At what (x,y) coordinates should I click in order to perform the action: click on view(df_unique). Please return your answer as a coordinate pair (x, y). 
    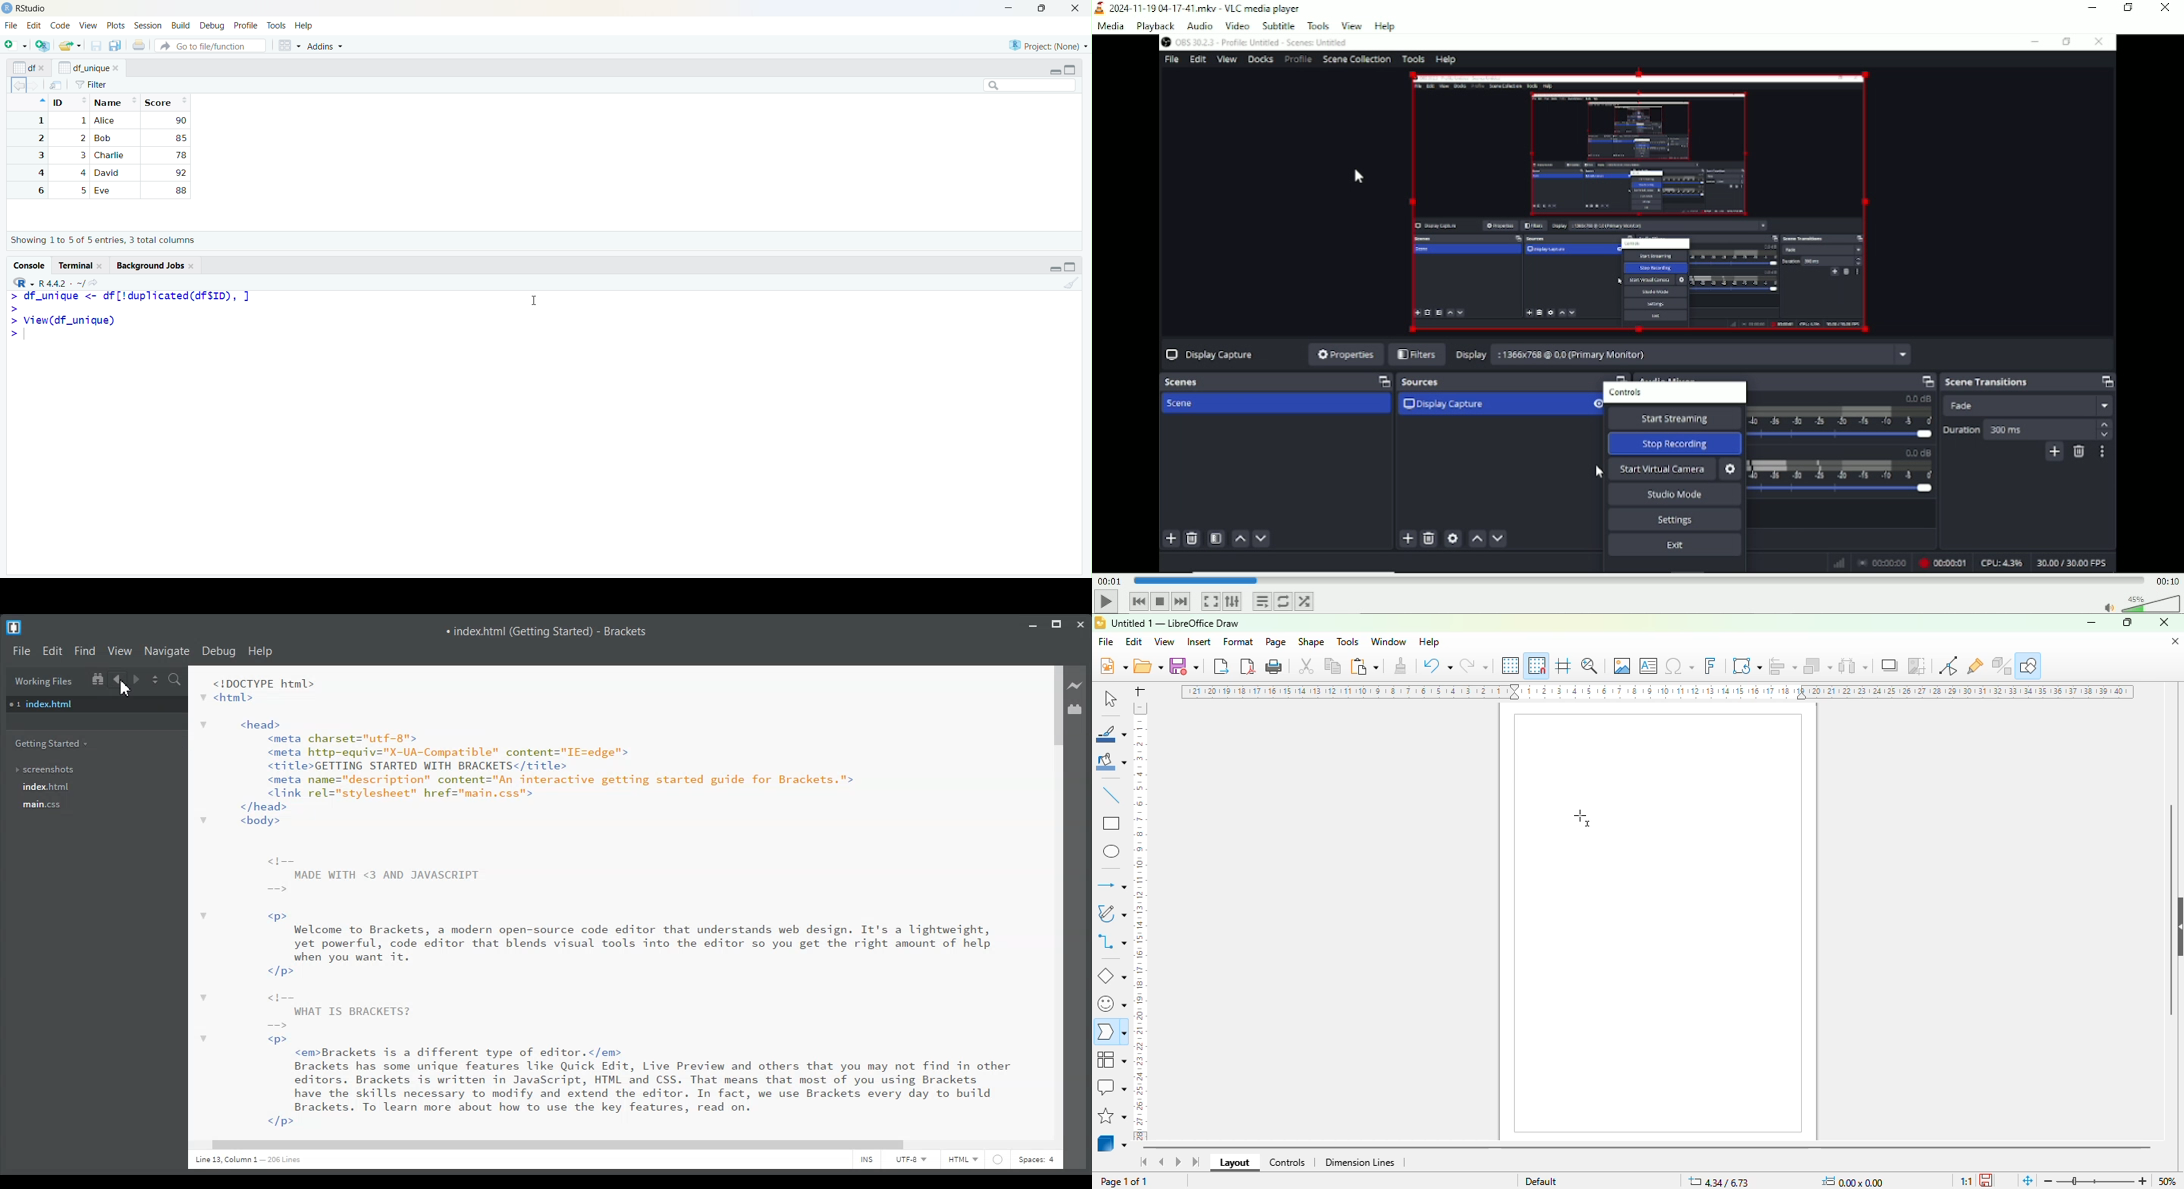
    Looking at the image, I should click on (71, 320).